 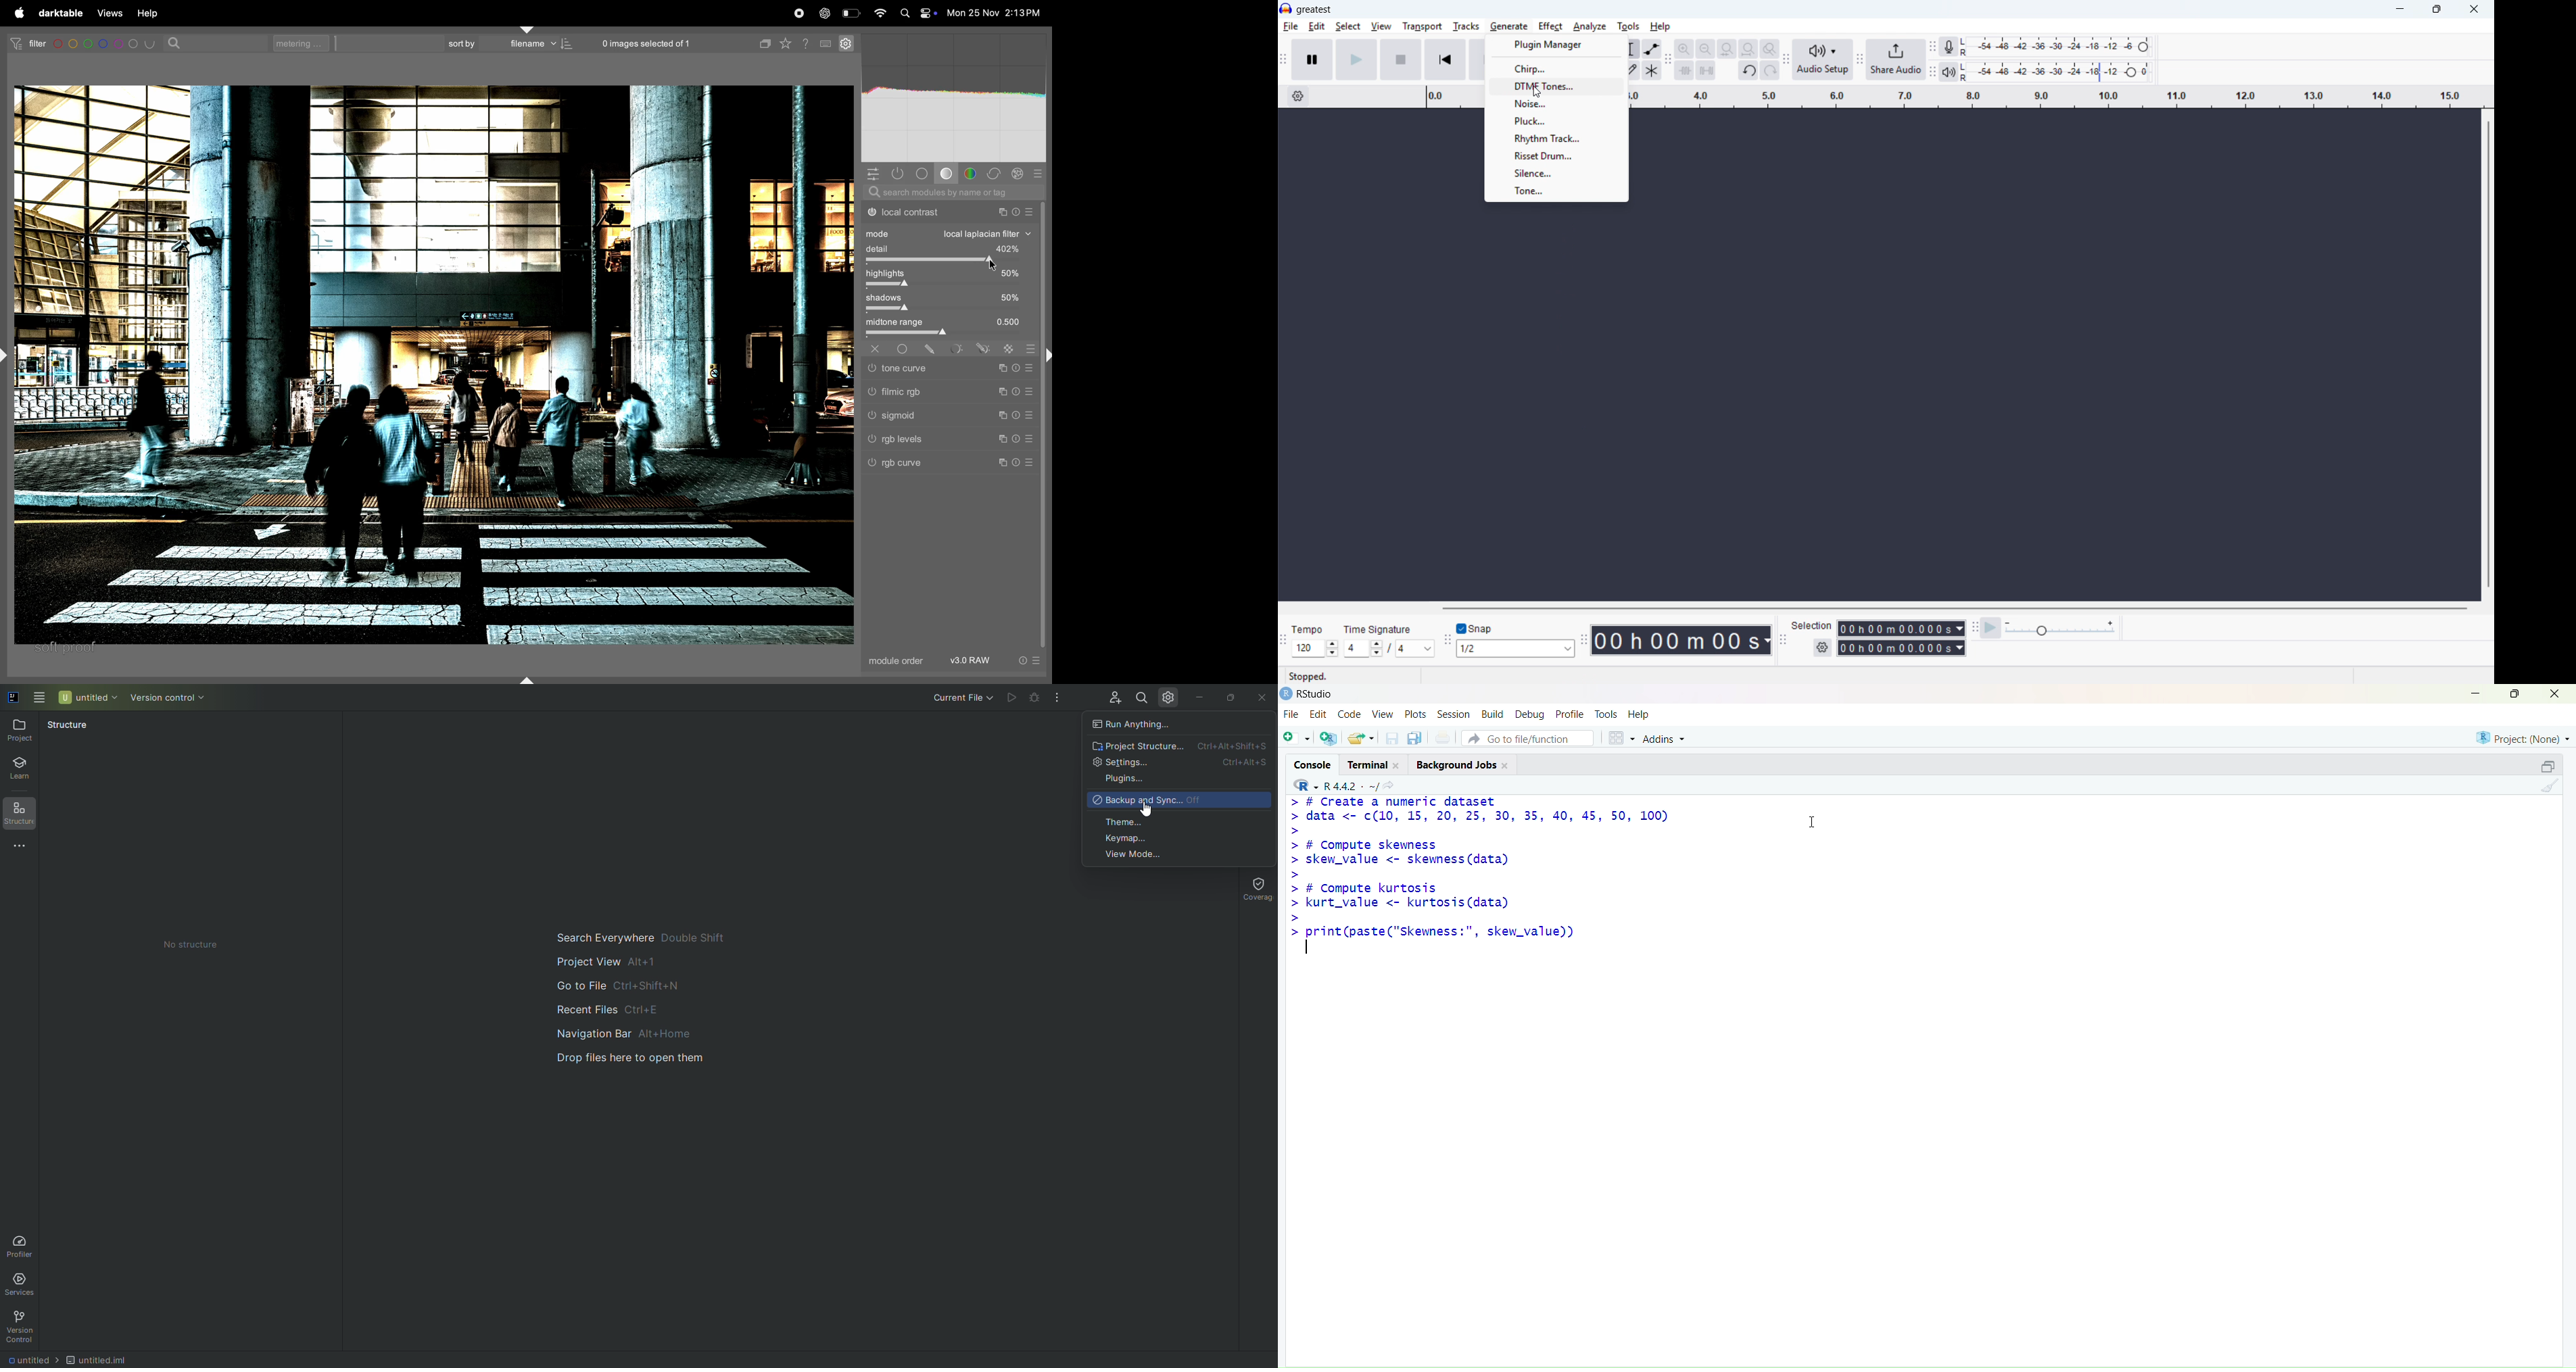 What do you see at coordinates (1030, 464) in the screenshot?
I see `preset` at bounding box center [1030, 464].